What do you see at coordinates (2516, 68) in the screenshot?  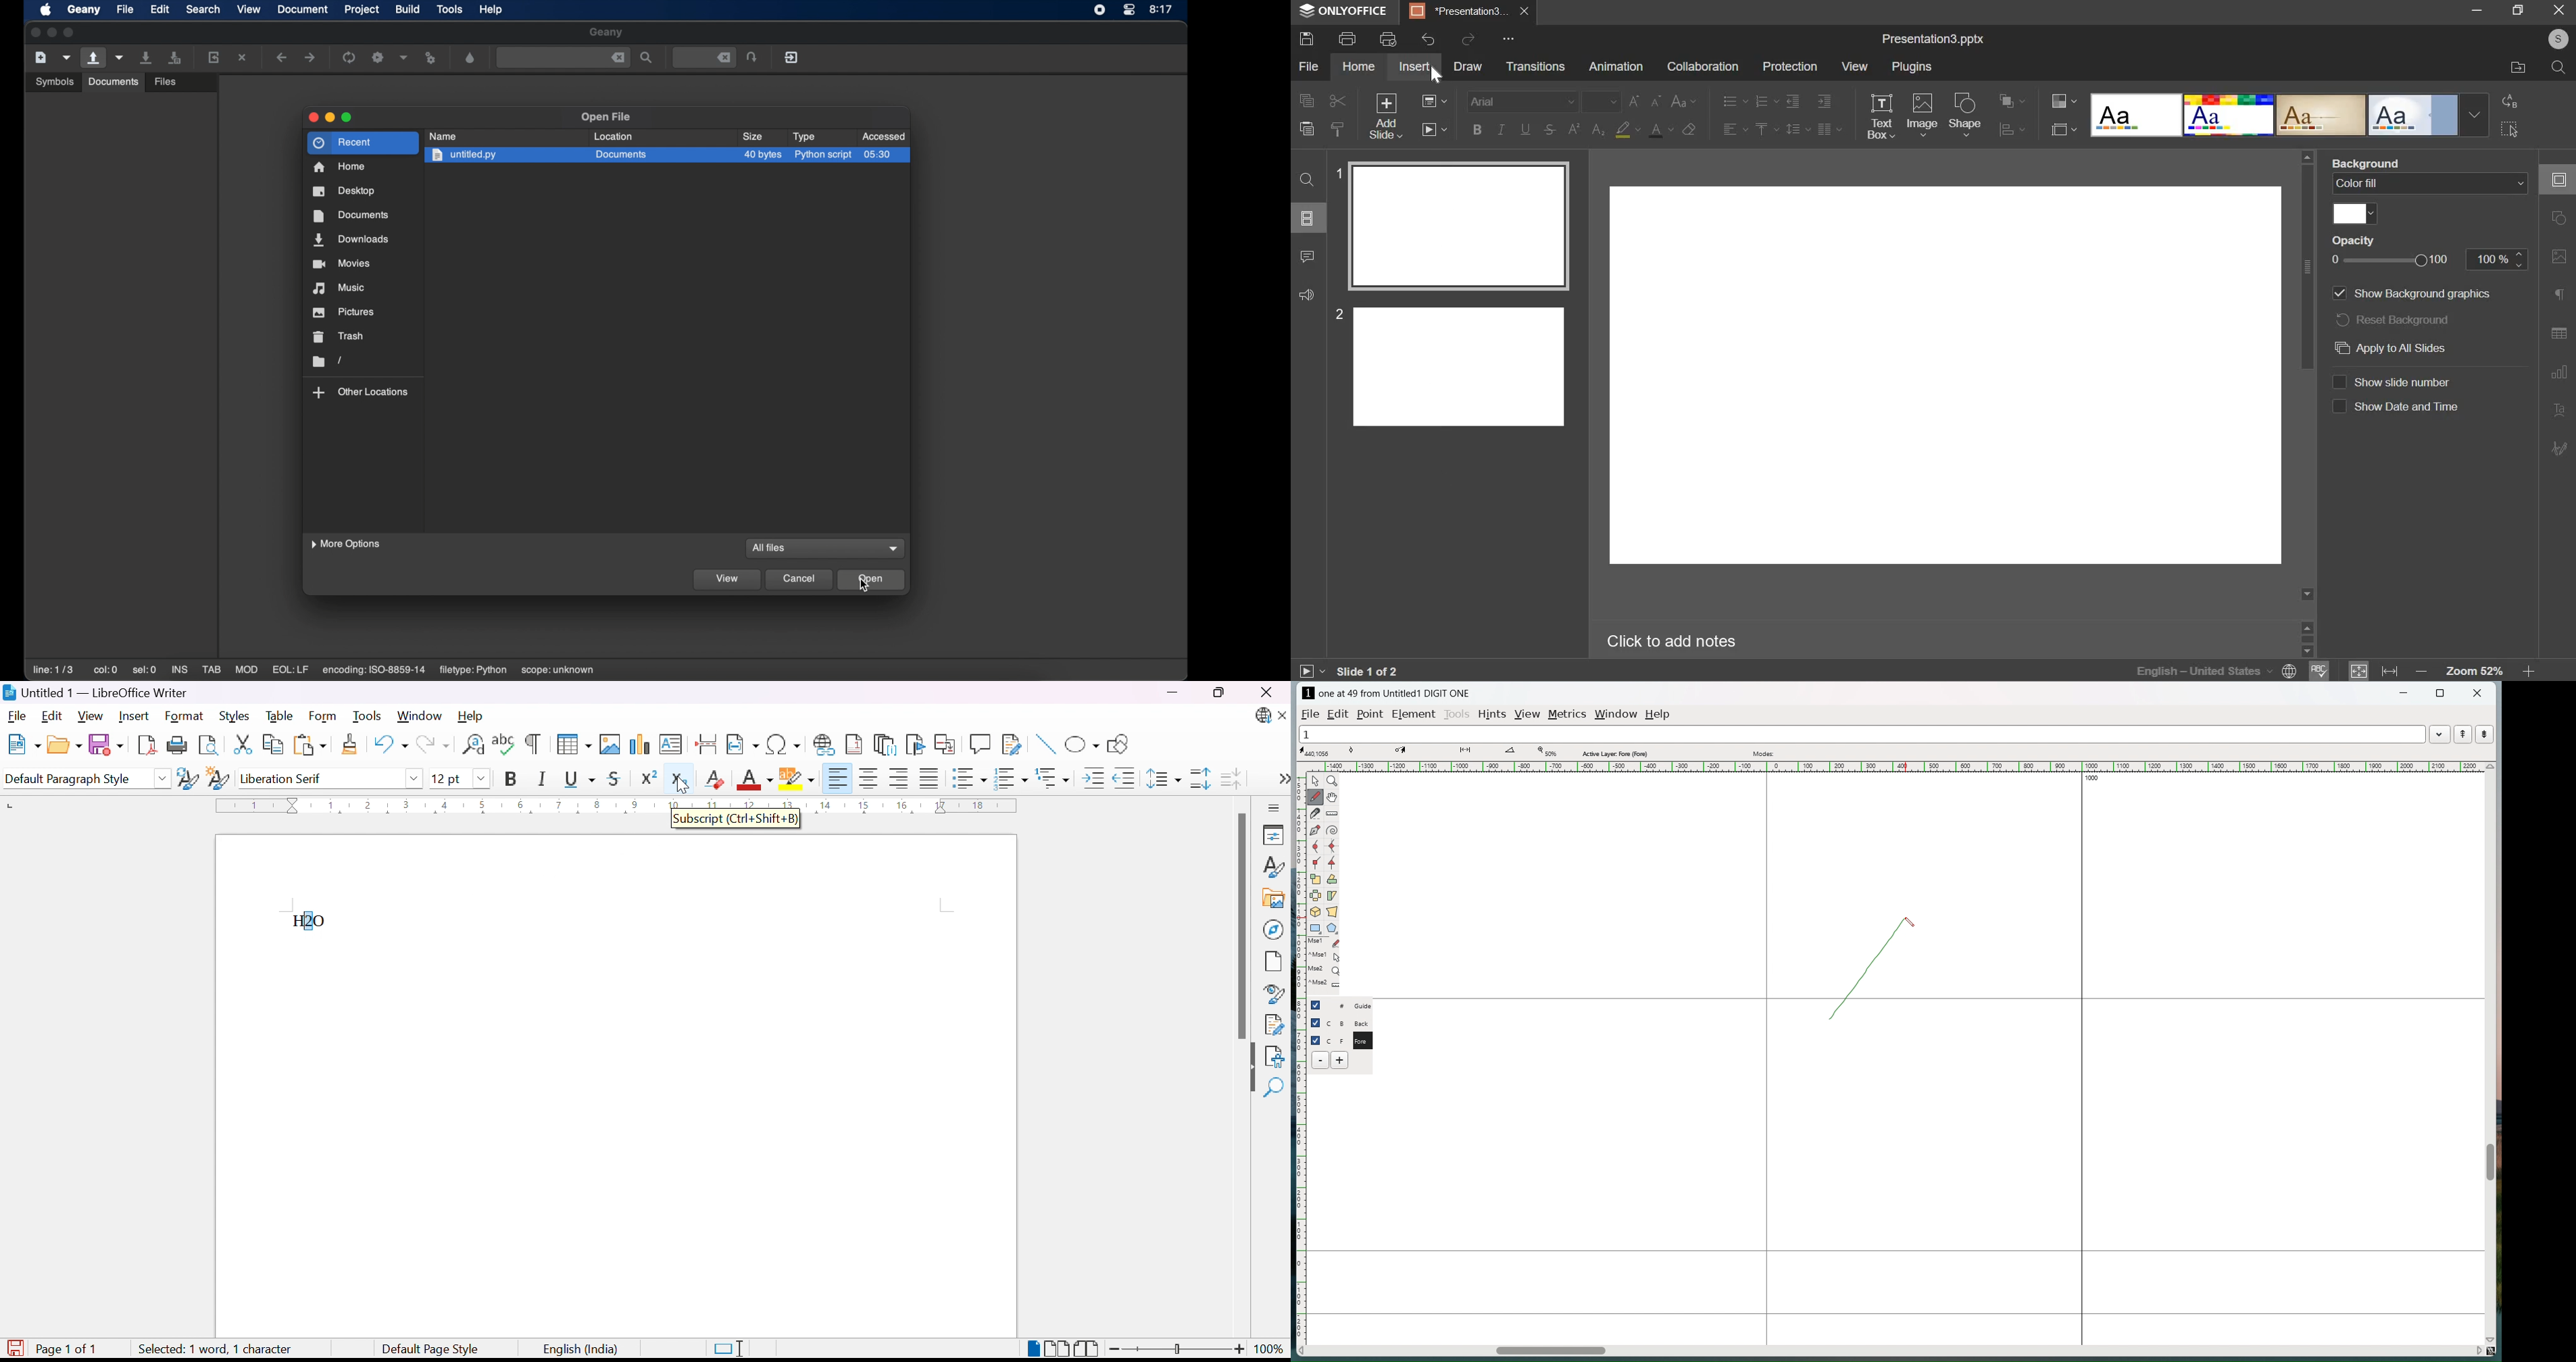 I see `file location` at bounding box center [2516, 68].